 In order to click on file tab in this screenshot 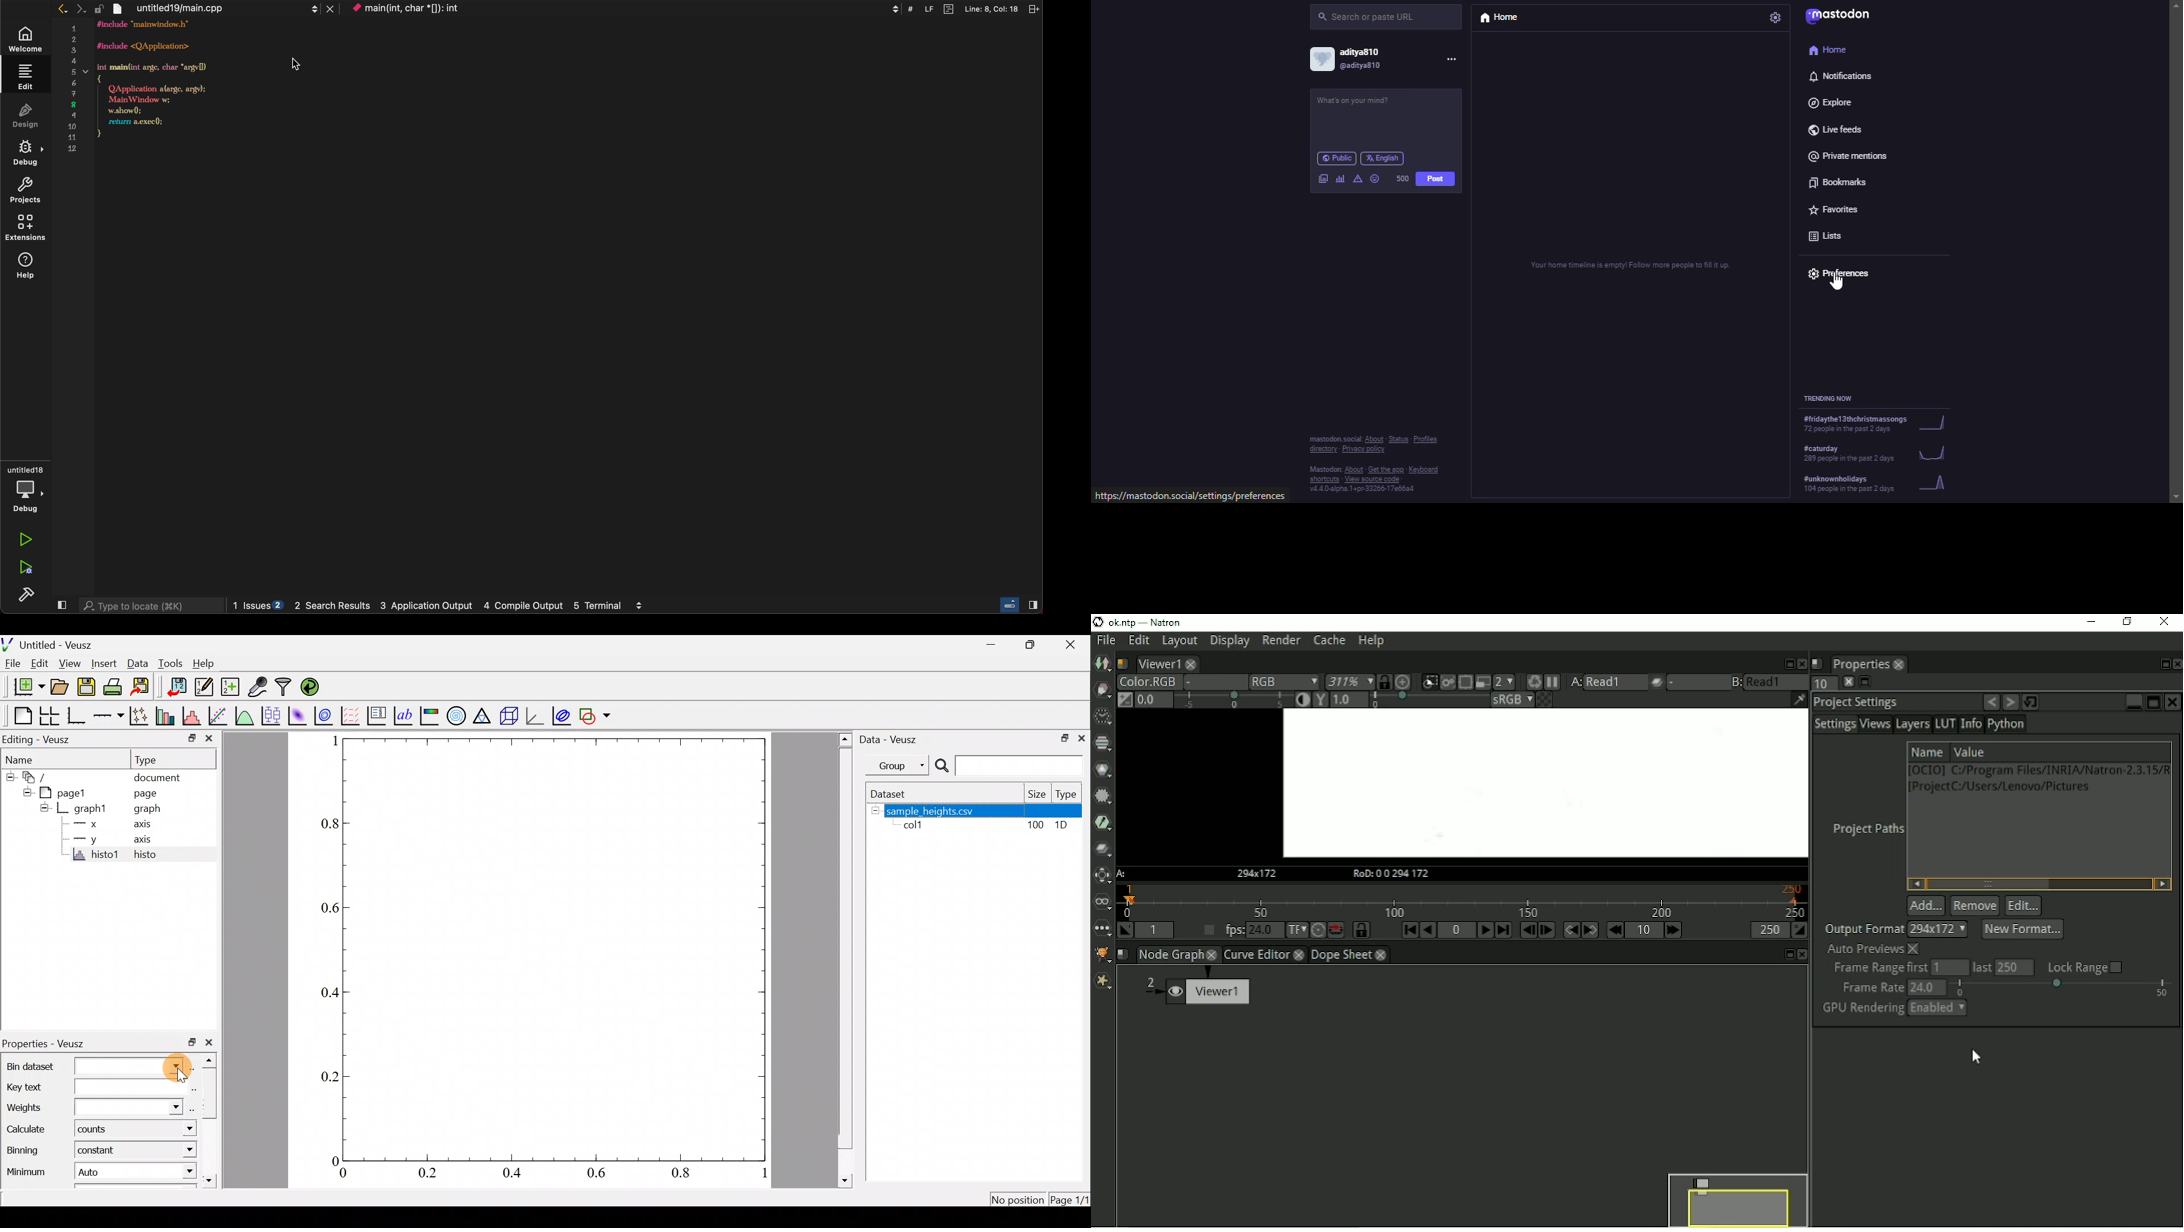, I will do `click(226, 9)`.